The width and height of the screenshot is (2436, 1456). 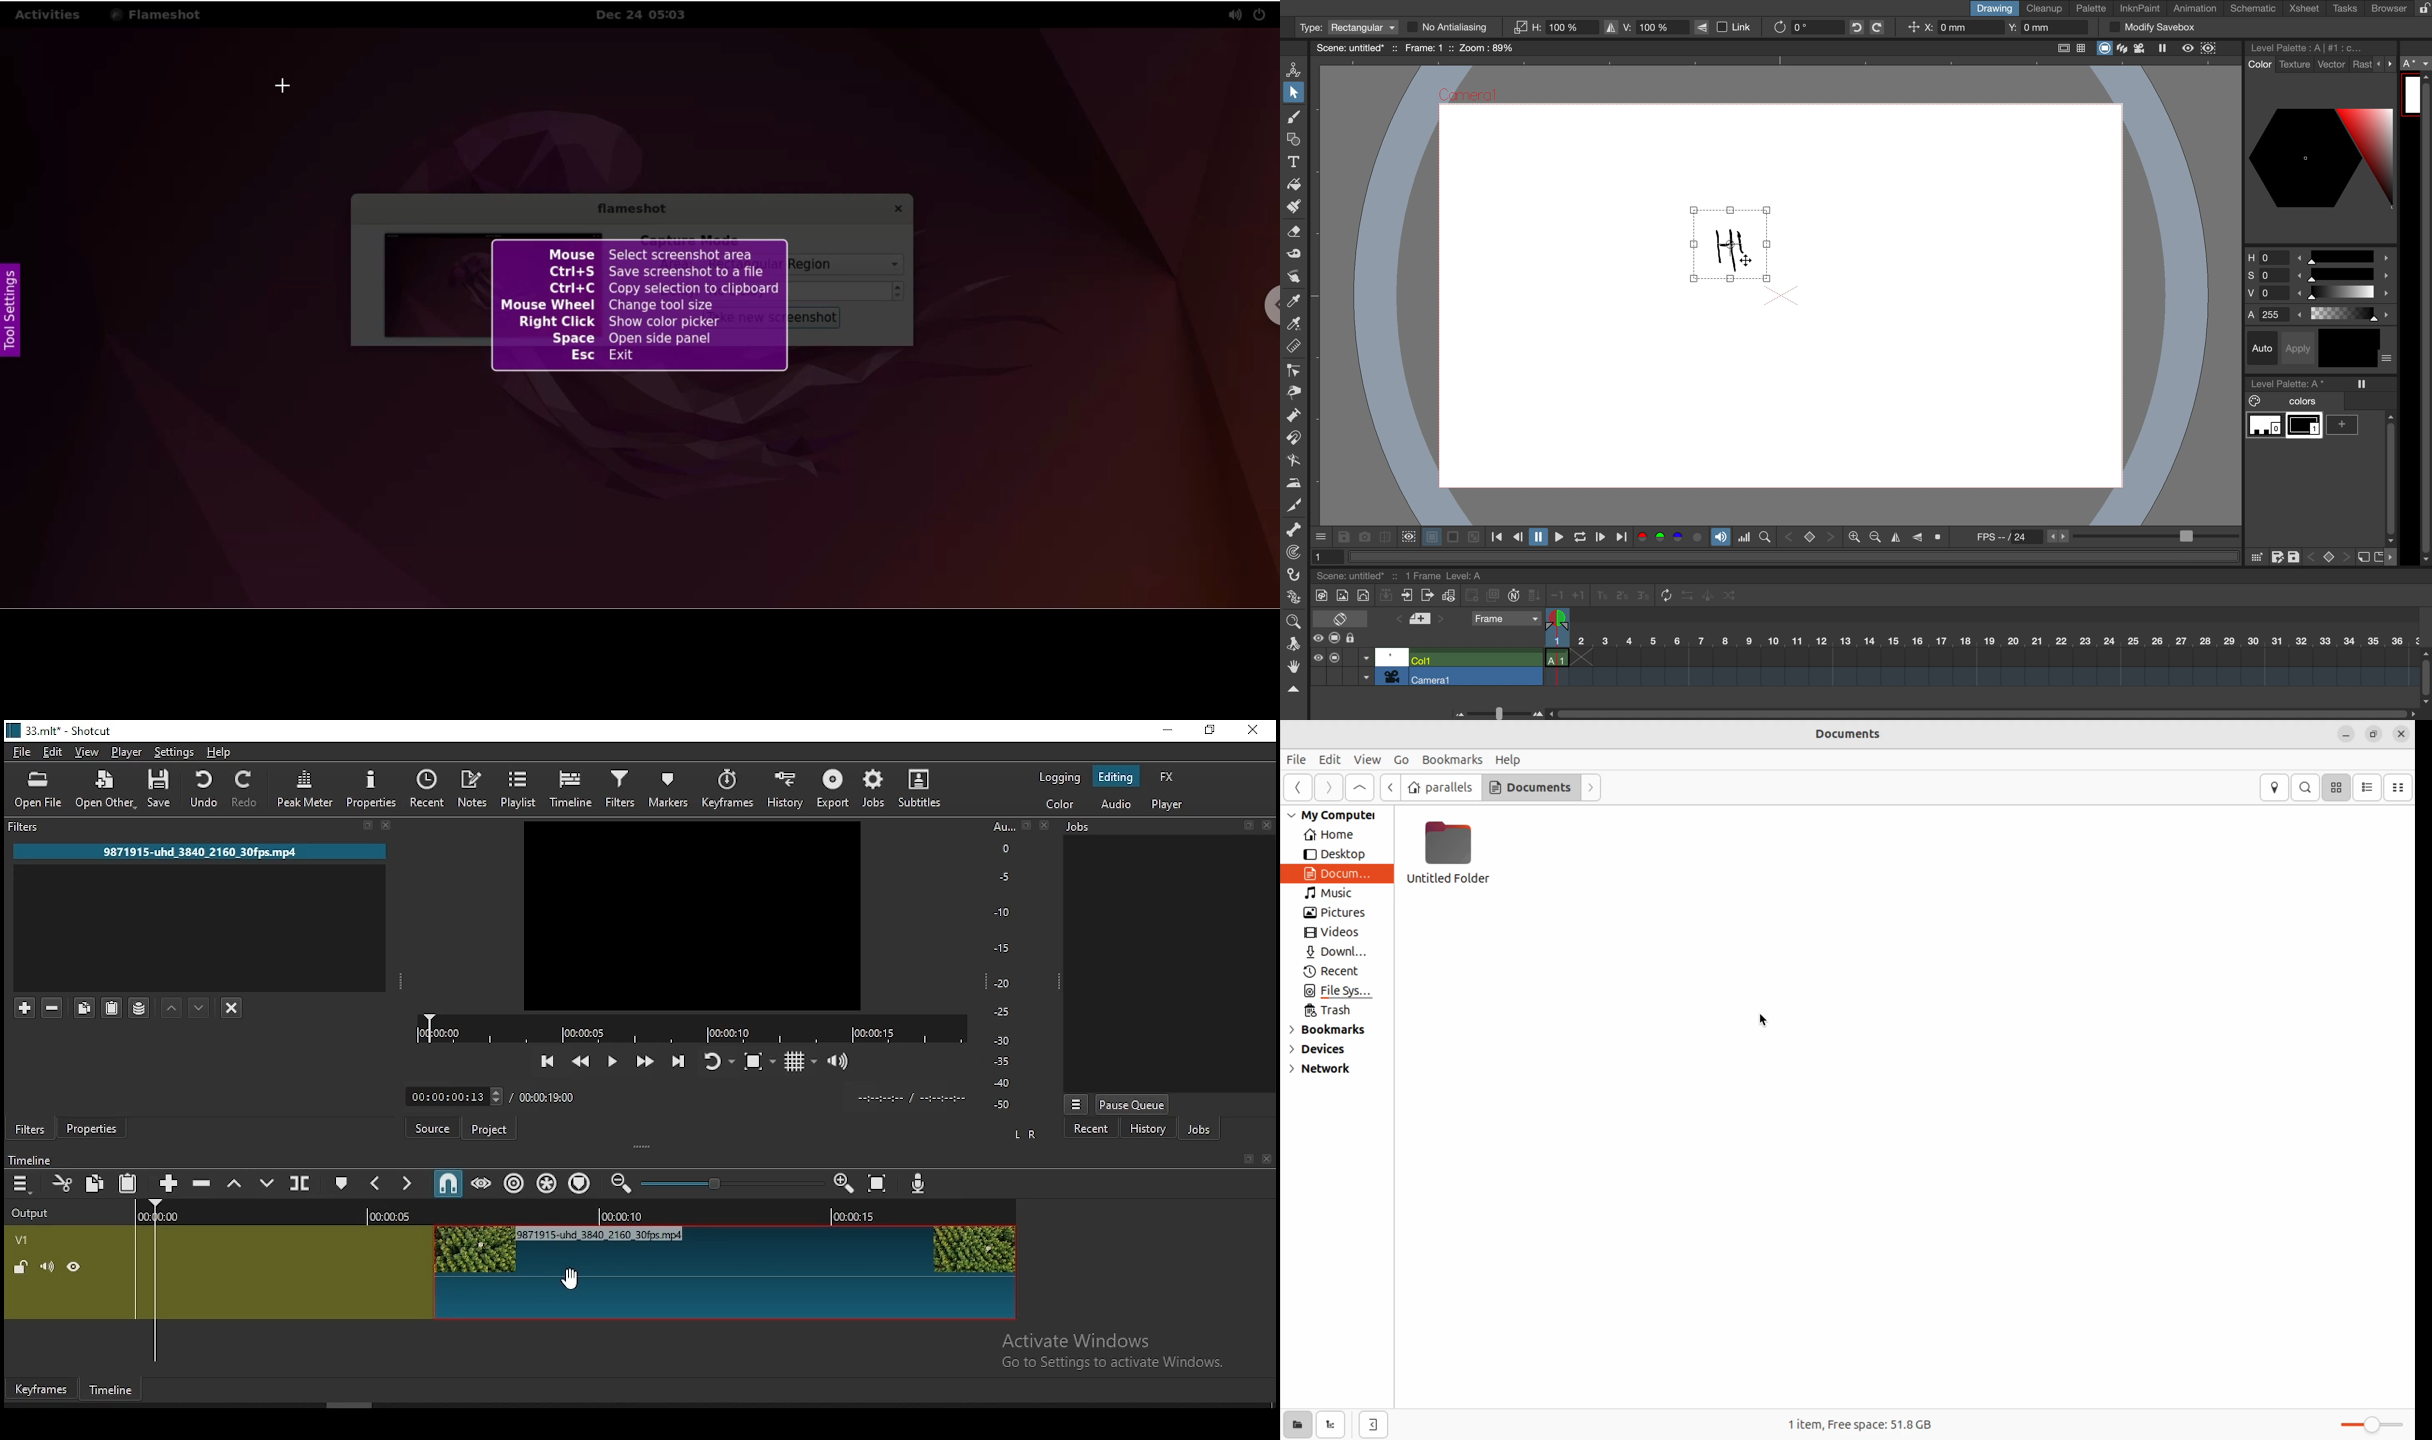 What do you see at coordinates (1687, 596) in the screenshot?
I see `reverse` at bounding box center [1687, 596].